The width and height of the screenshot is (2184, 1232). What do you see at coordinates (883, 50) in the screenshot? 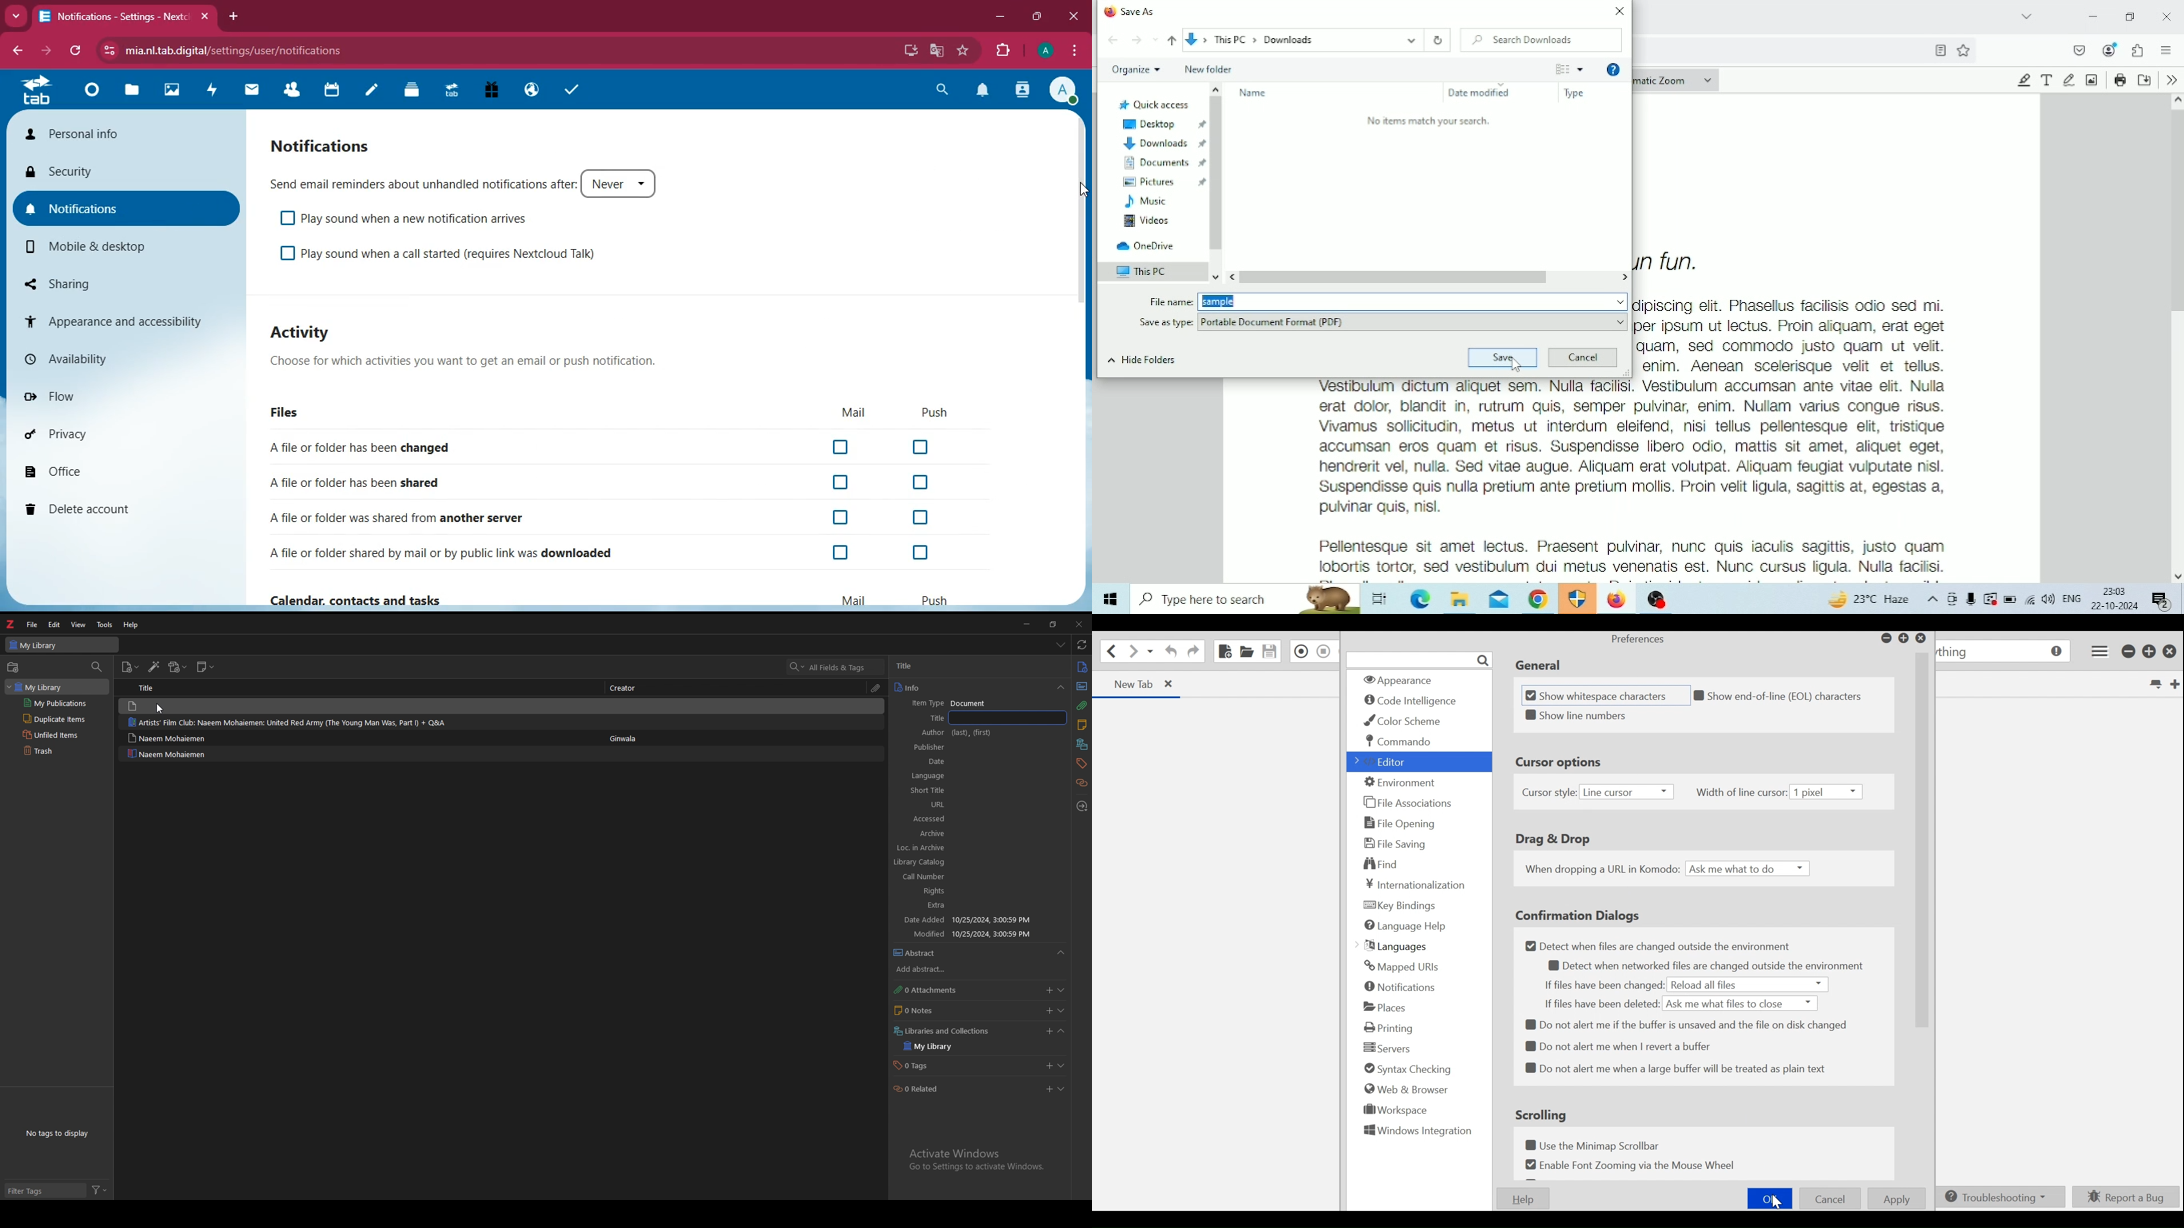
I see `password` at bounding box center [883, 50].